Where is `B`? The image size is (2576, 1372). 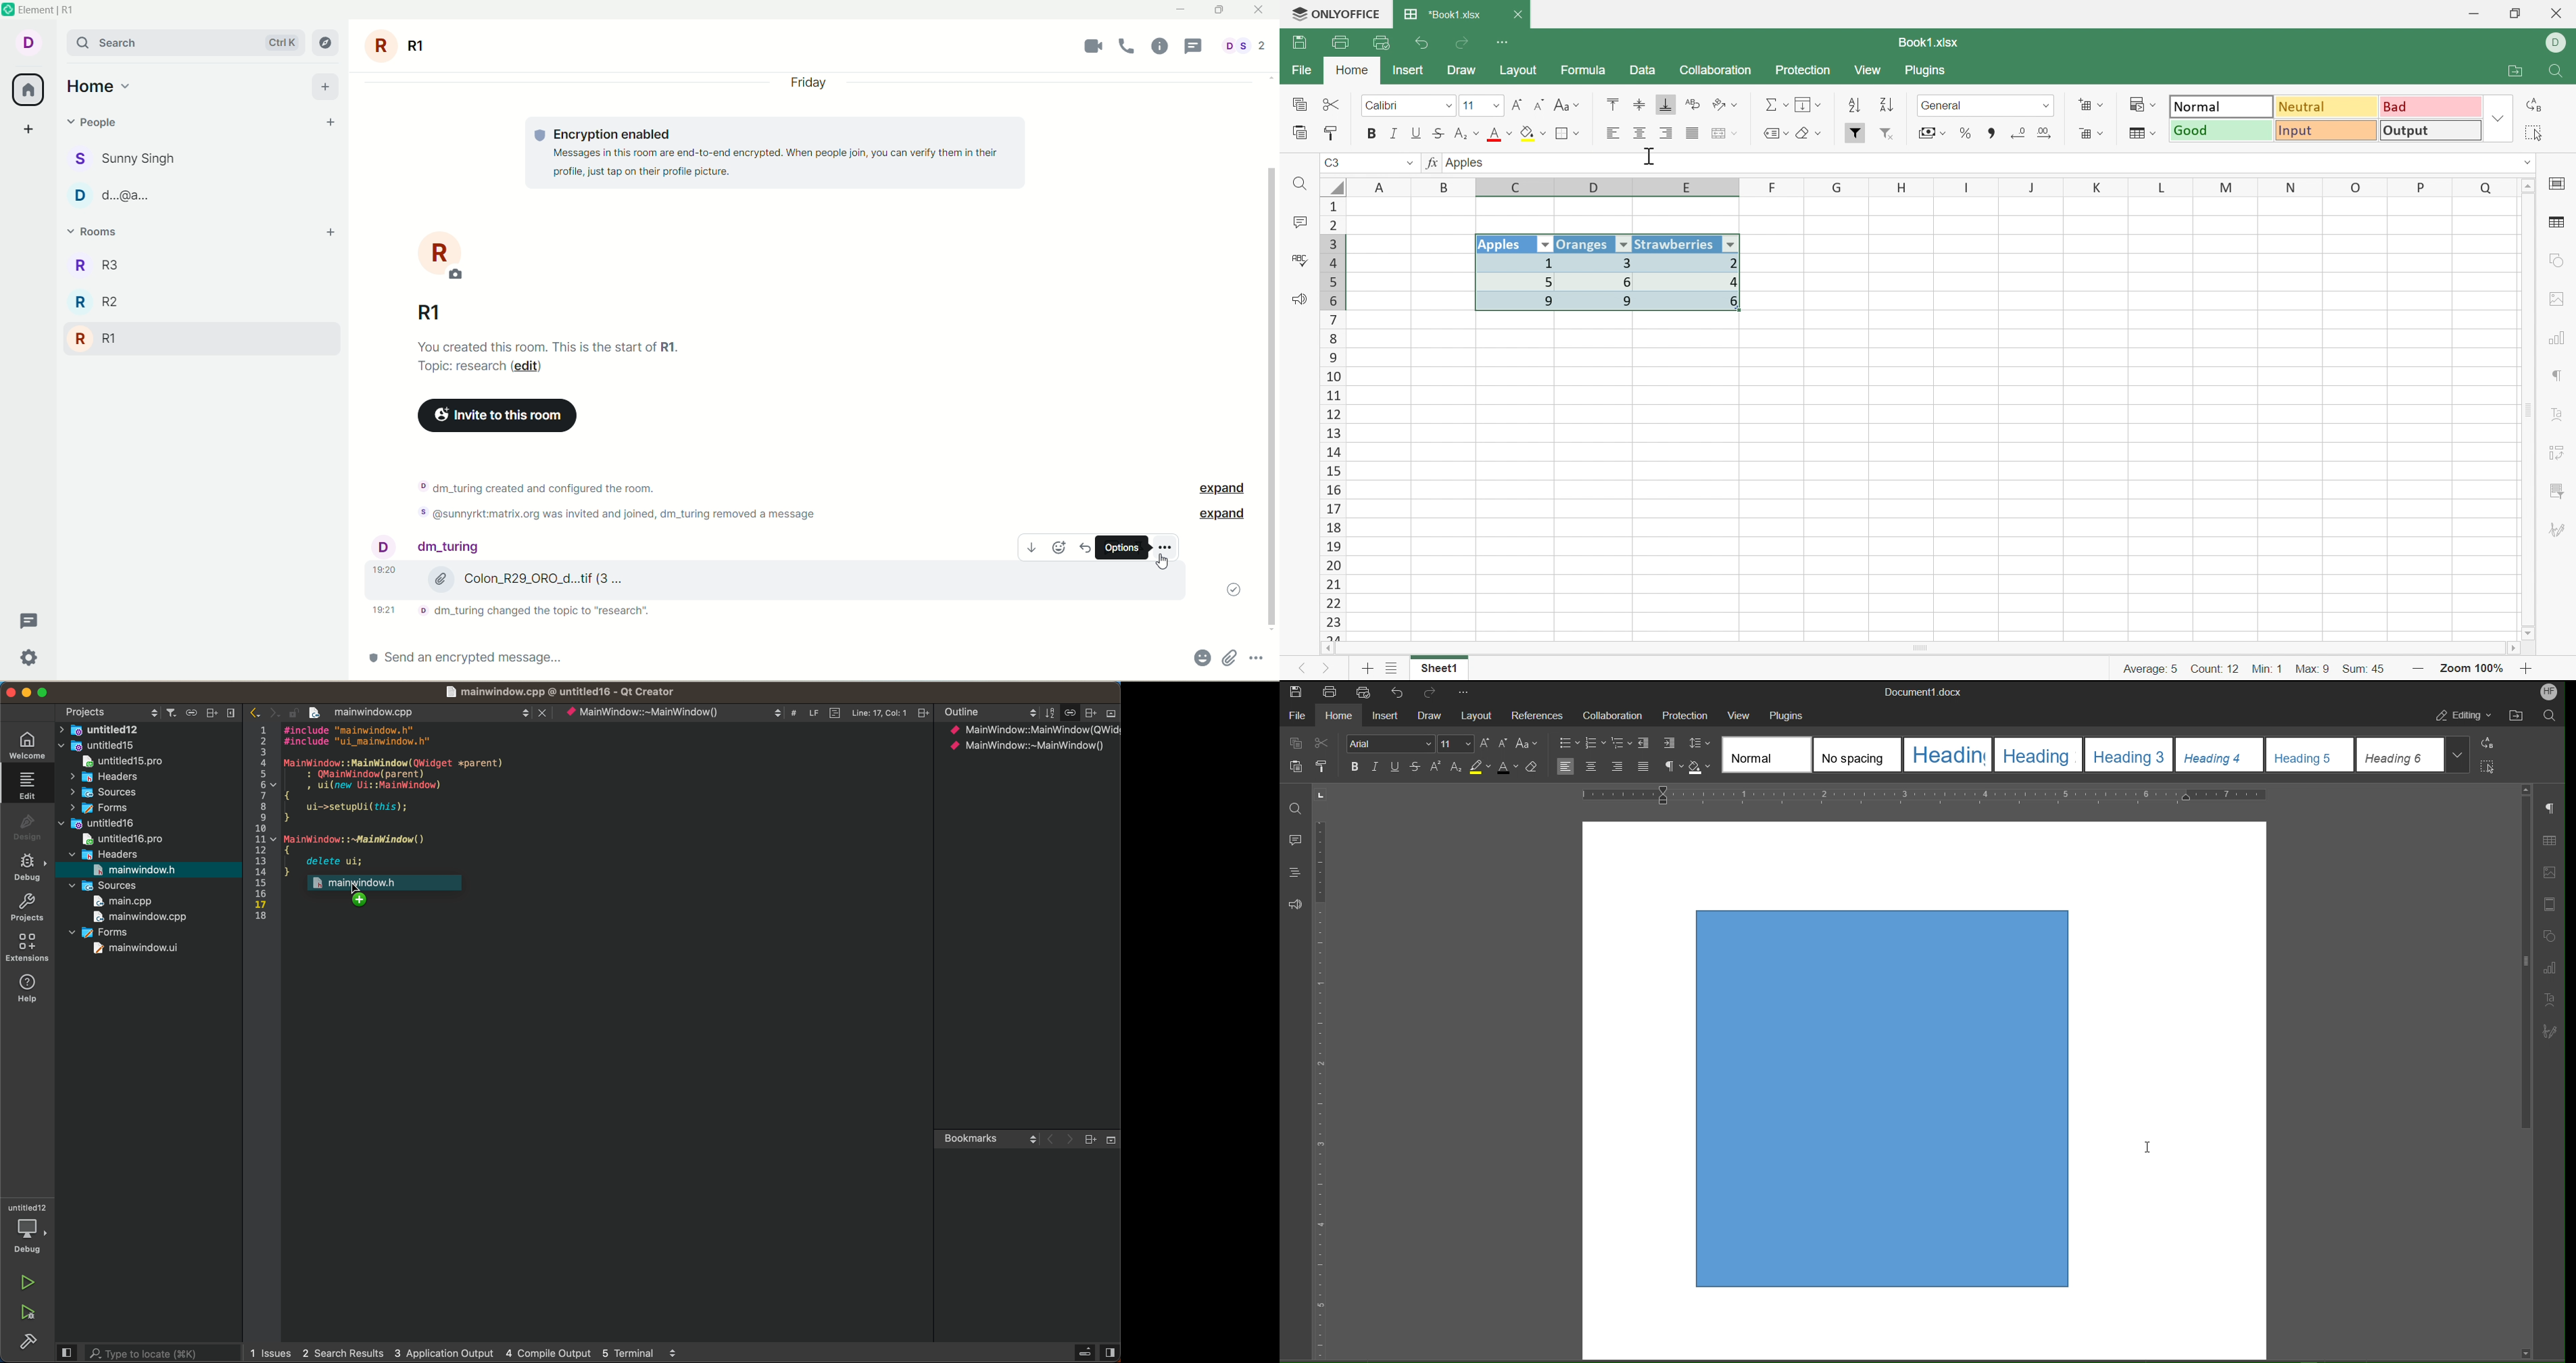 B is located at coordinates (1446, 187).